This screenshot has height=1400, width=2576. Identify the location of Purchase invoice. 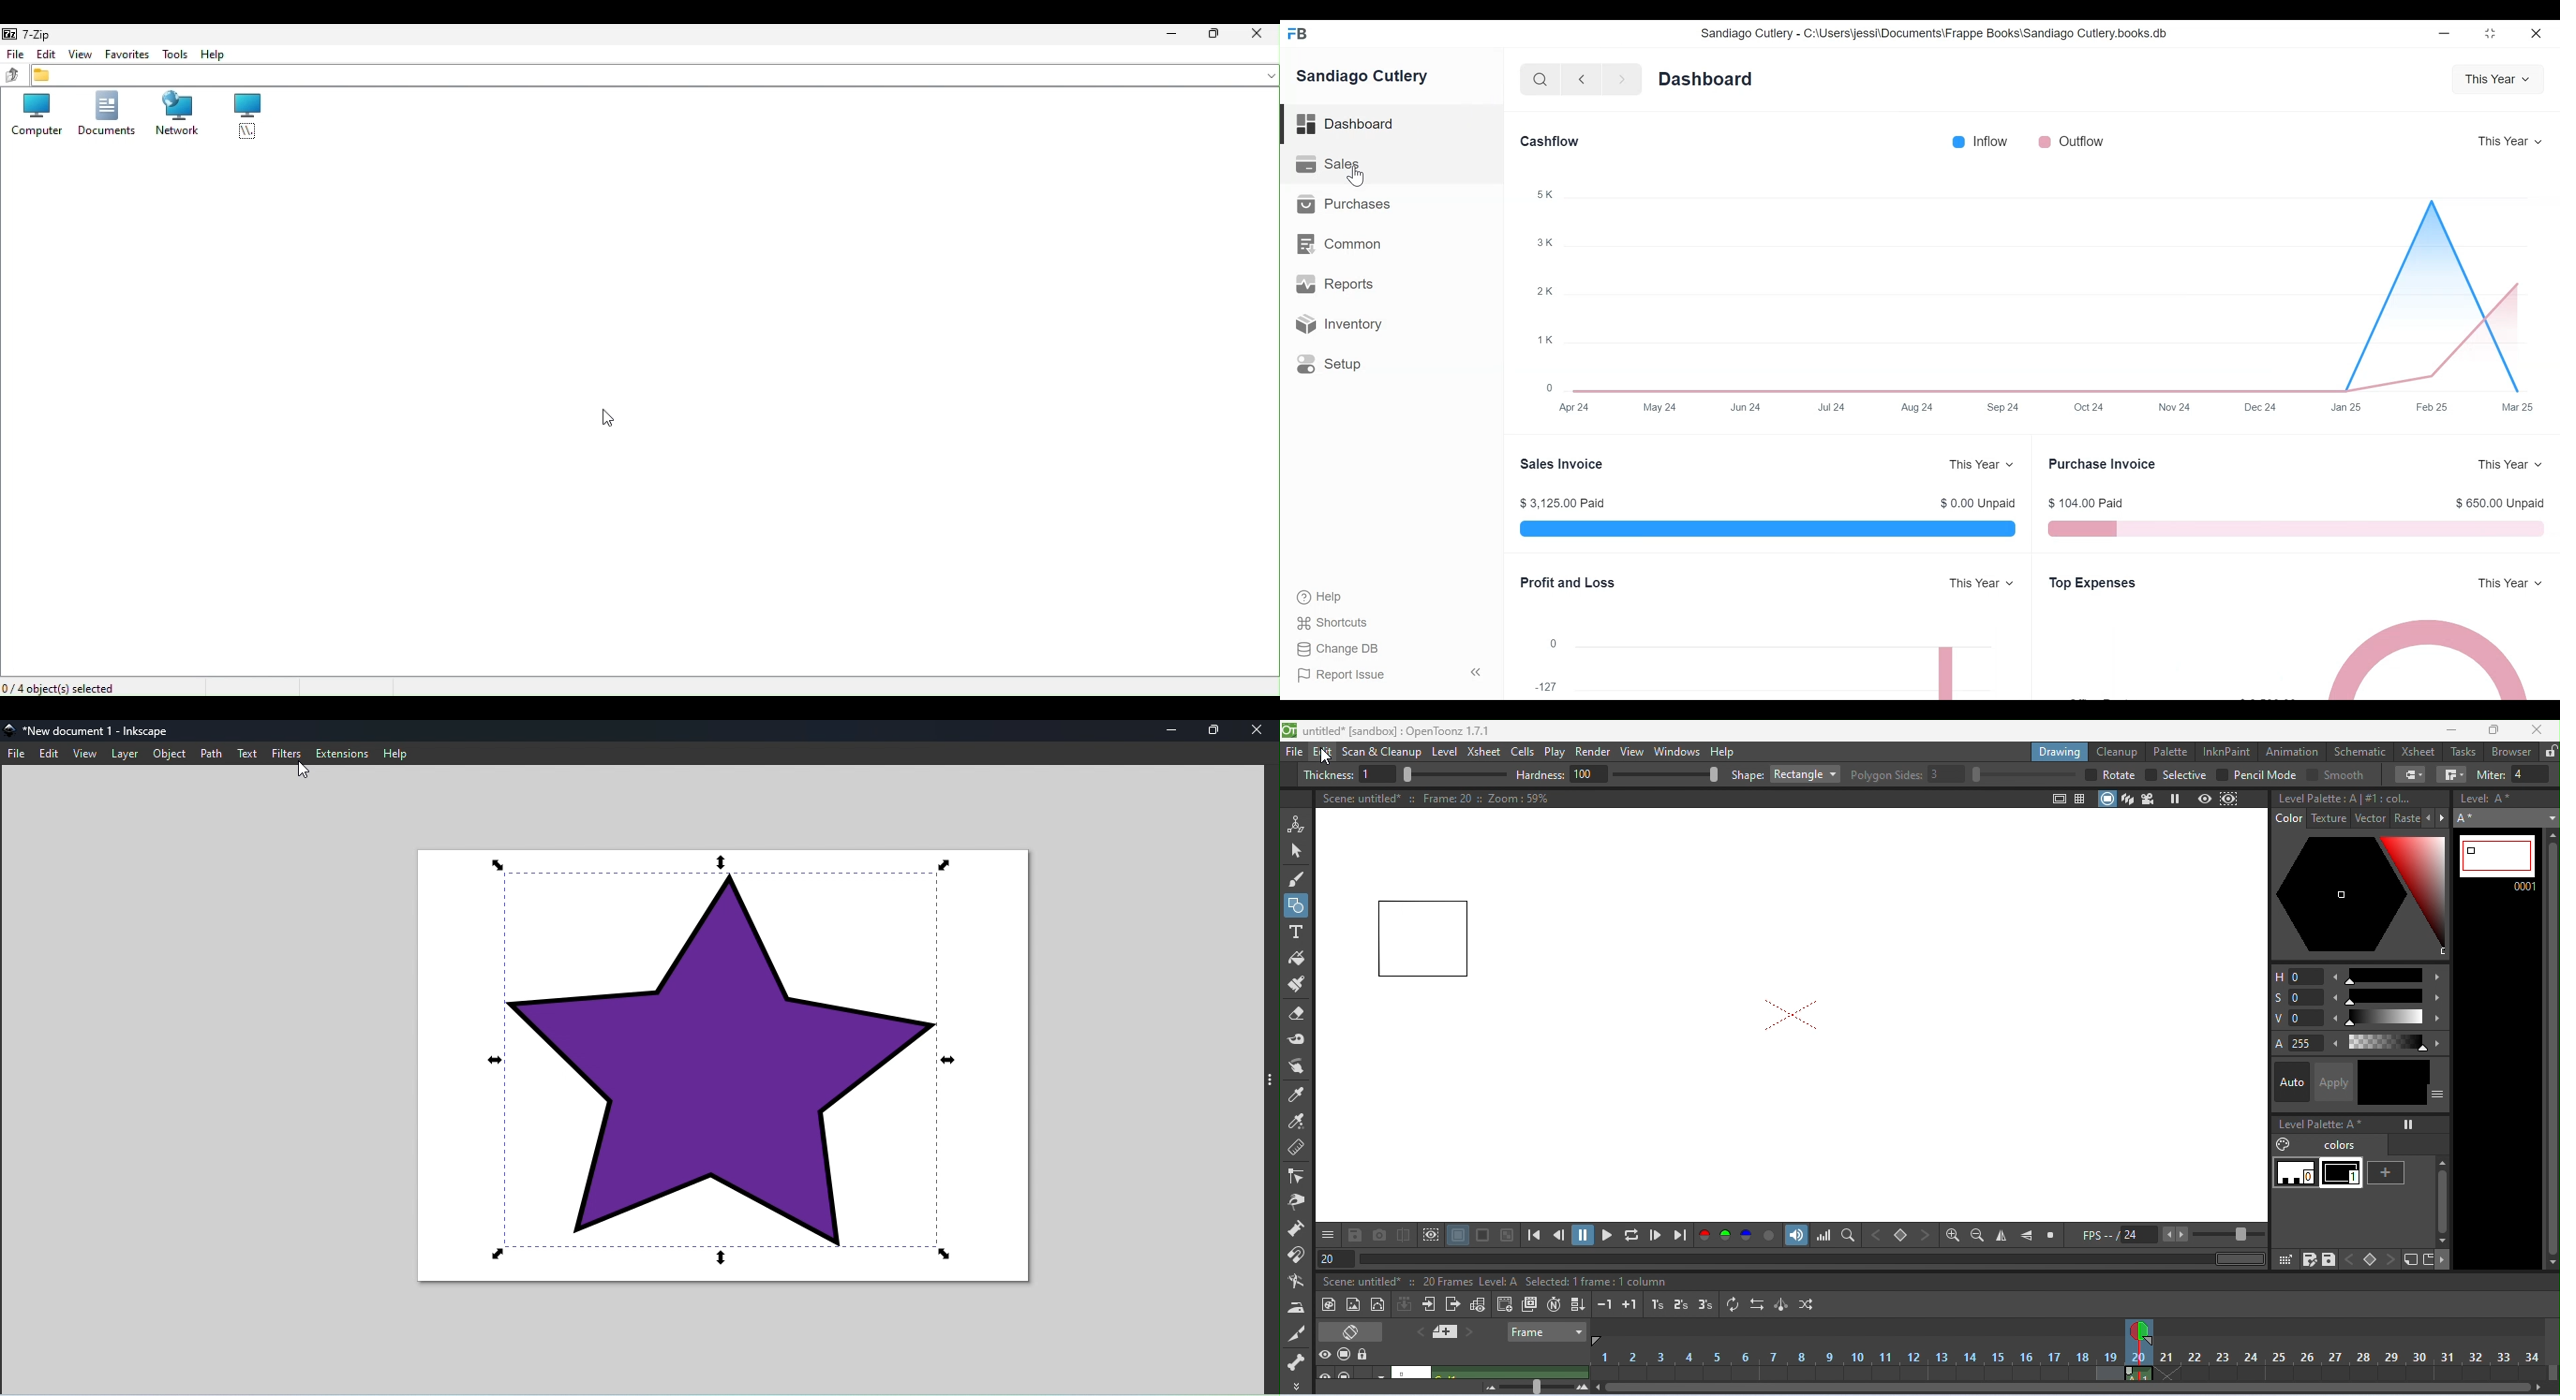
(2101, 464).